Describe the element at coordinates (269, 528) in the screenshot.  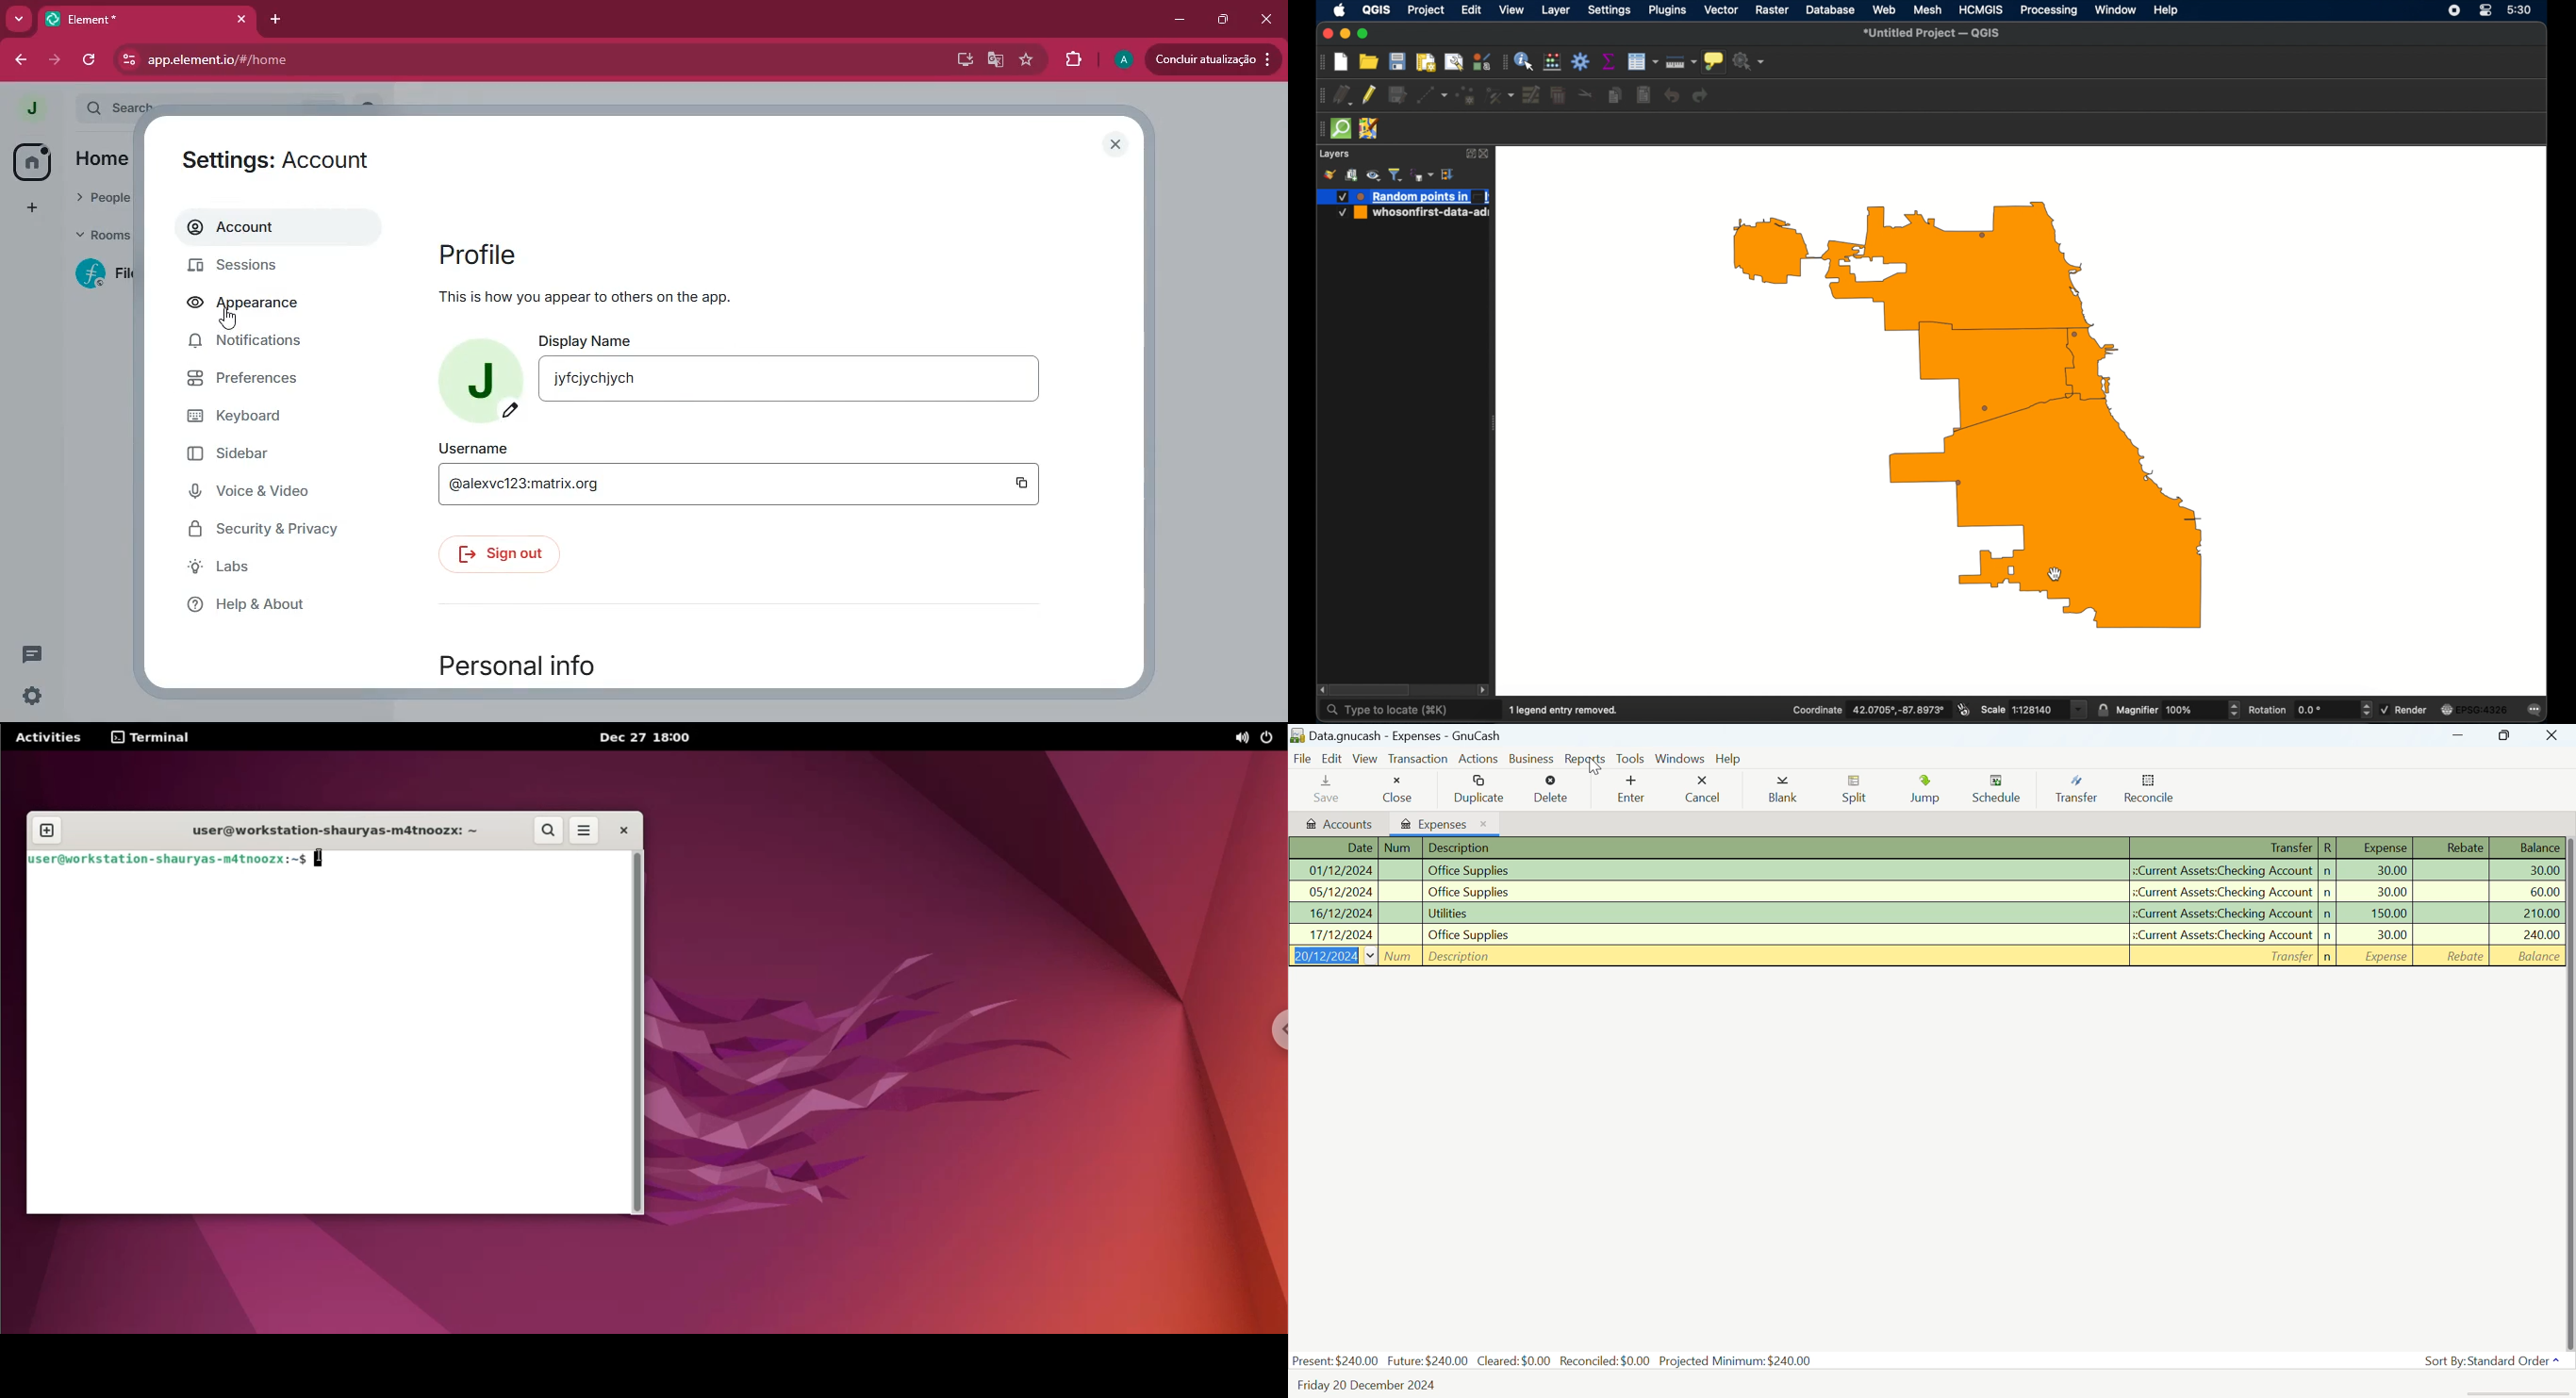
I see `security & privacy` at that location.